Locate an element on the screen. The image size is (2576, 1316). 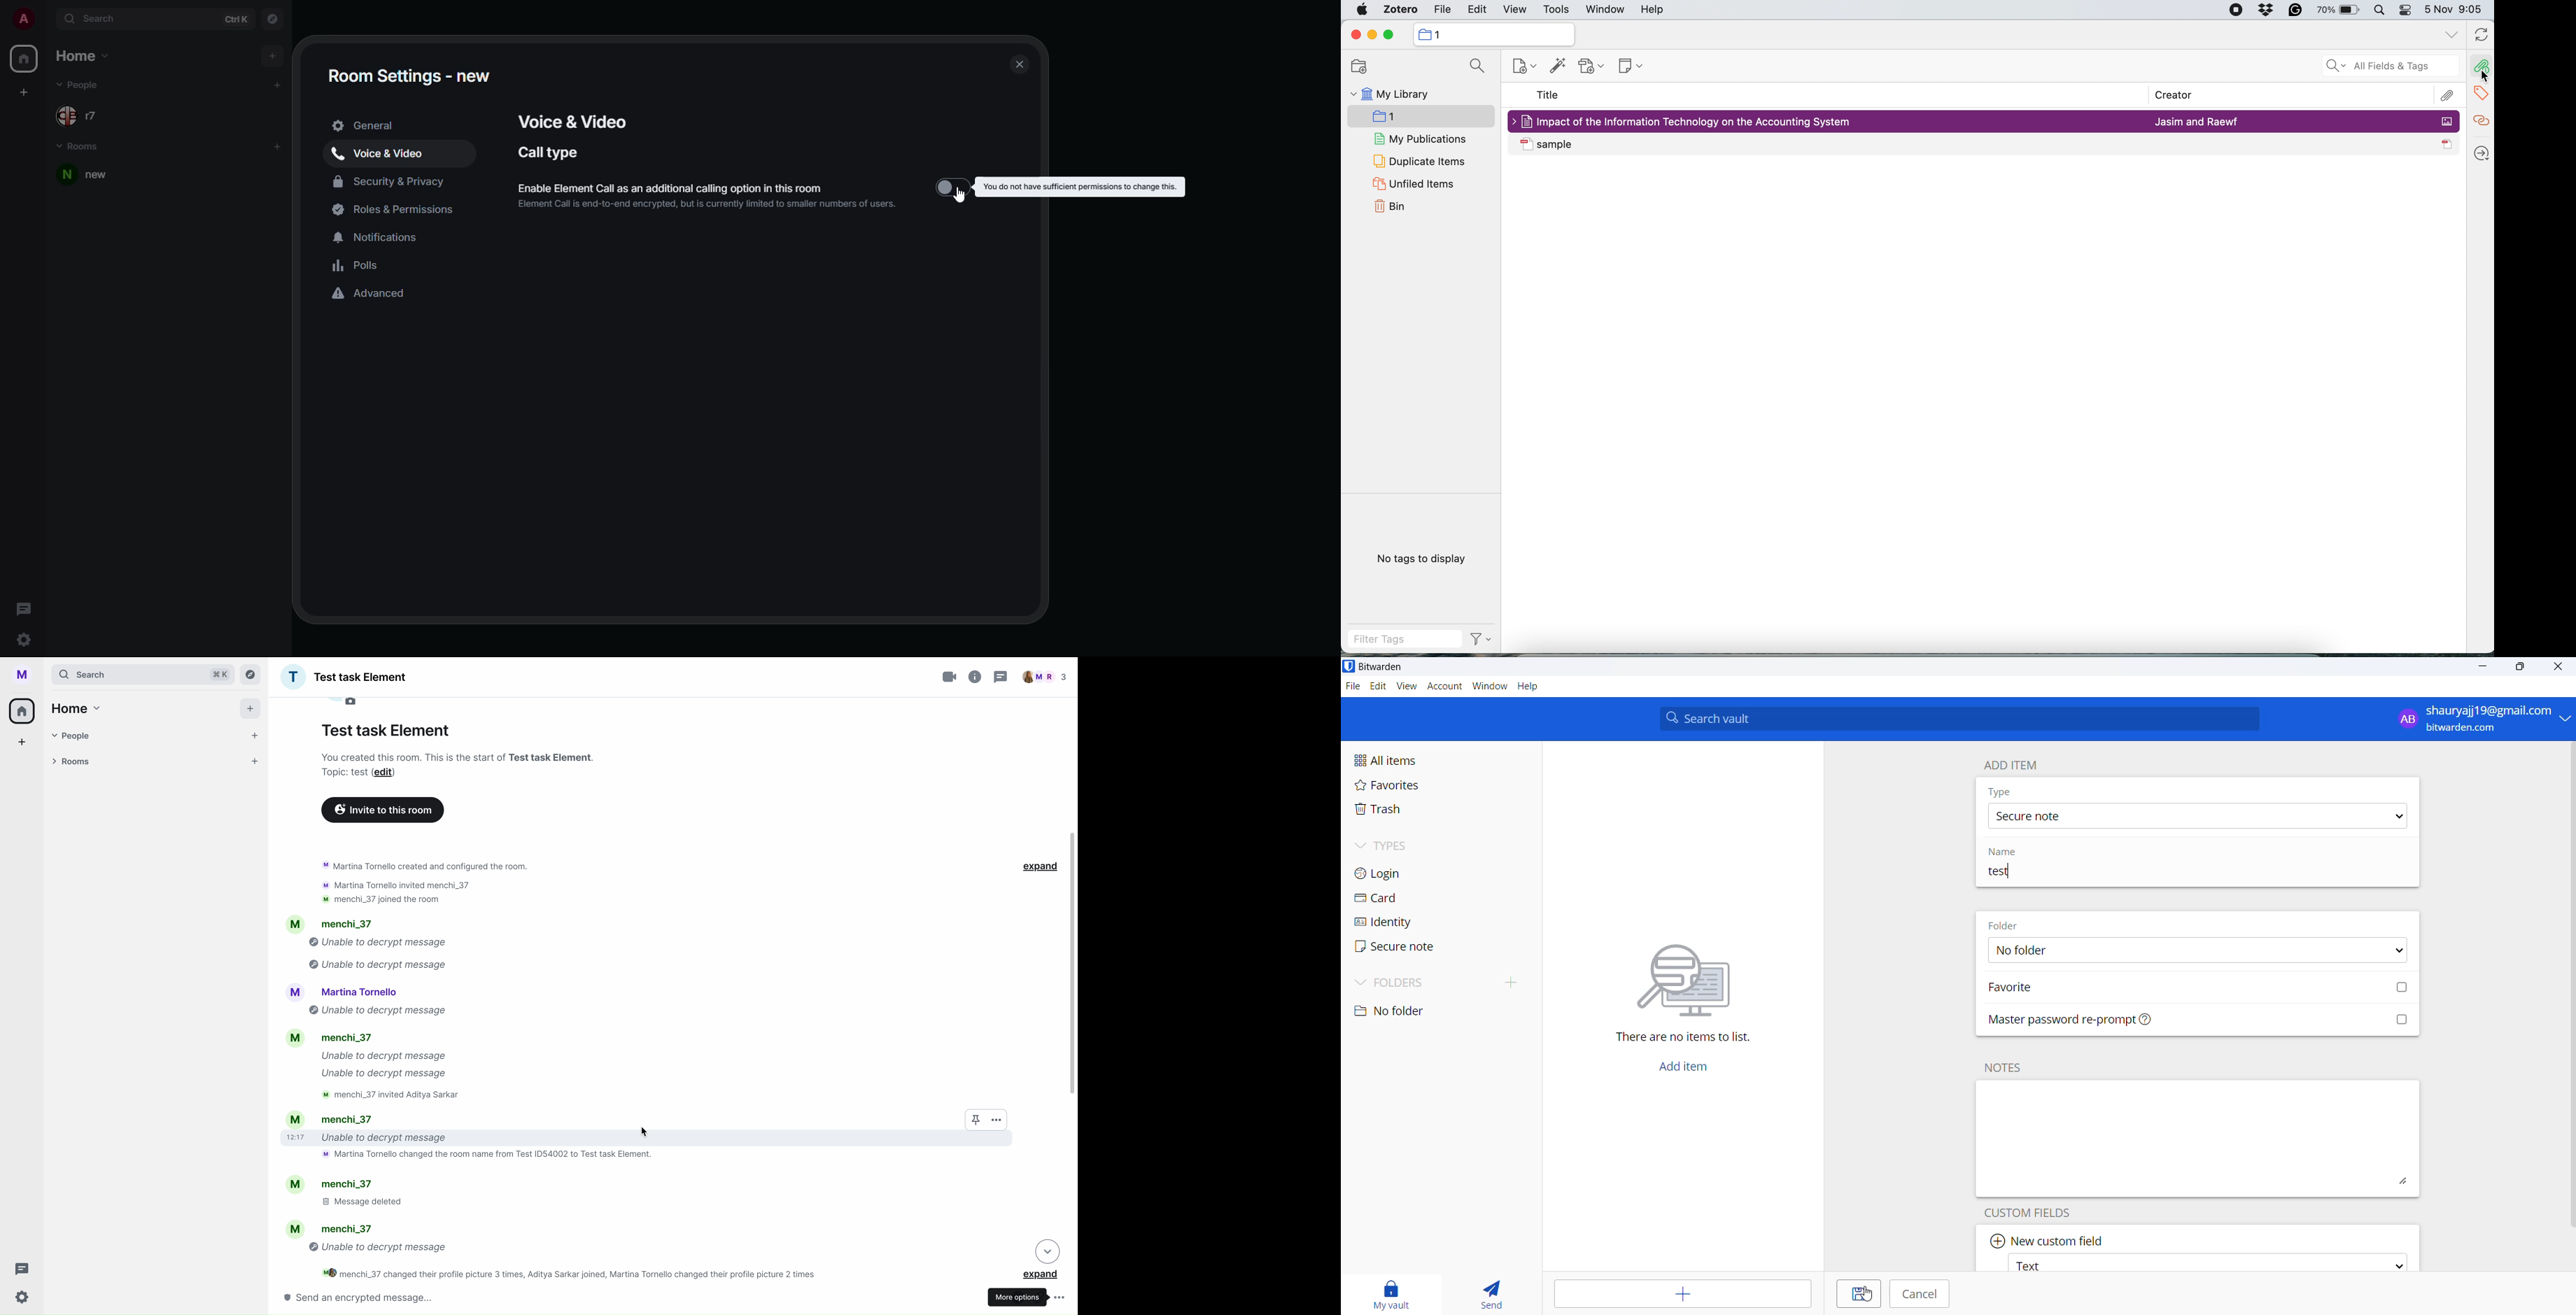
Impact of the Information Technology on the Accounting System  Jasim and Raewf is located at coordinates (1985, 120).